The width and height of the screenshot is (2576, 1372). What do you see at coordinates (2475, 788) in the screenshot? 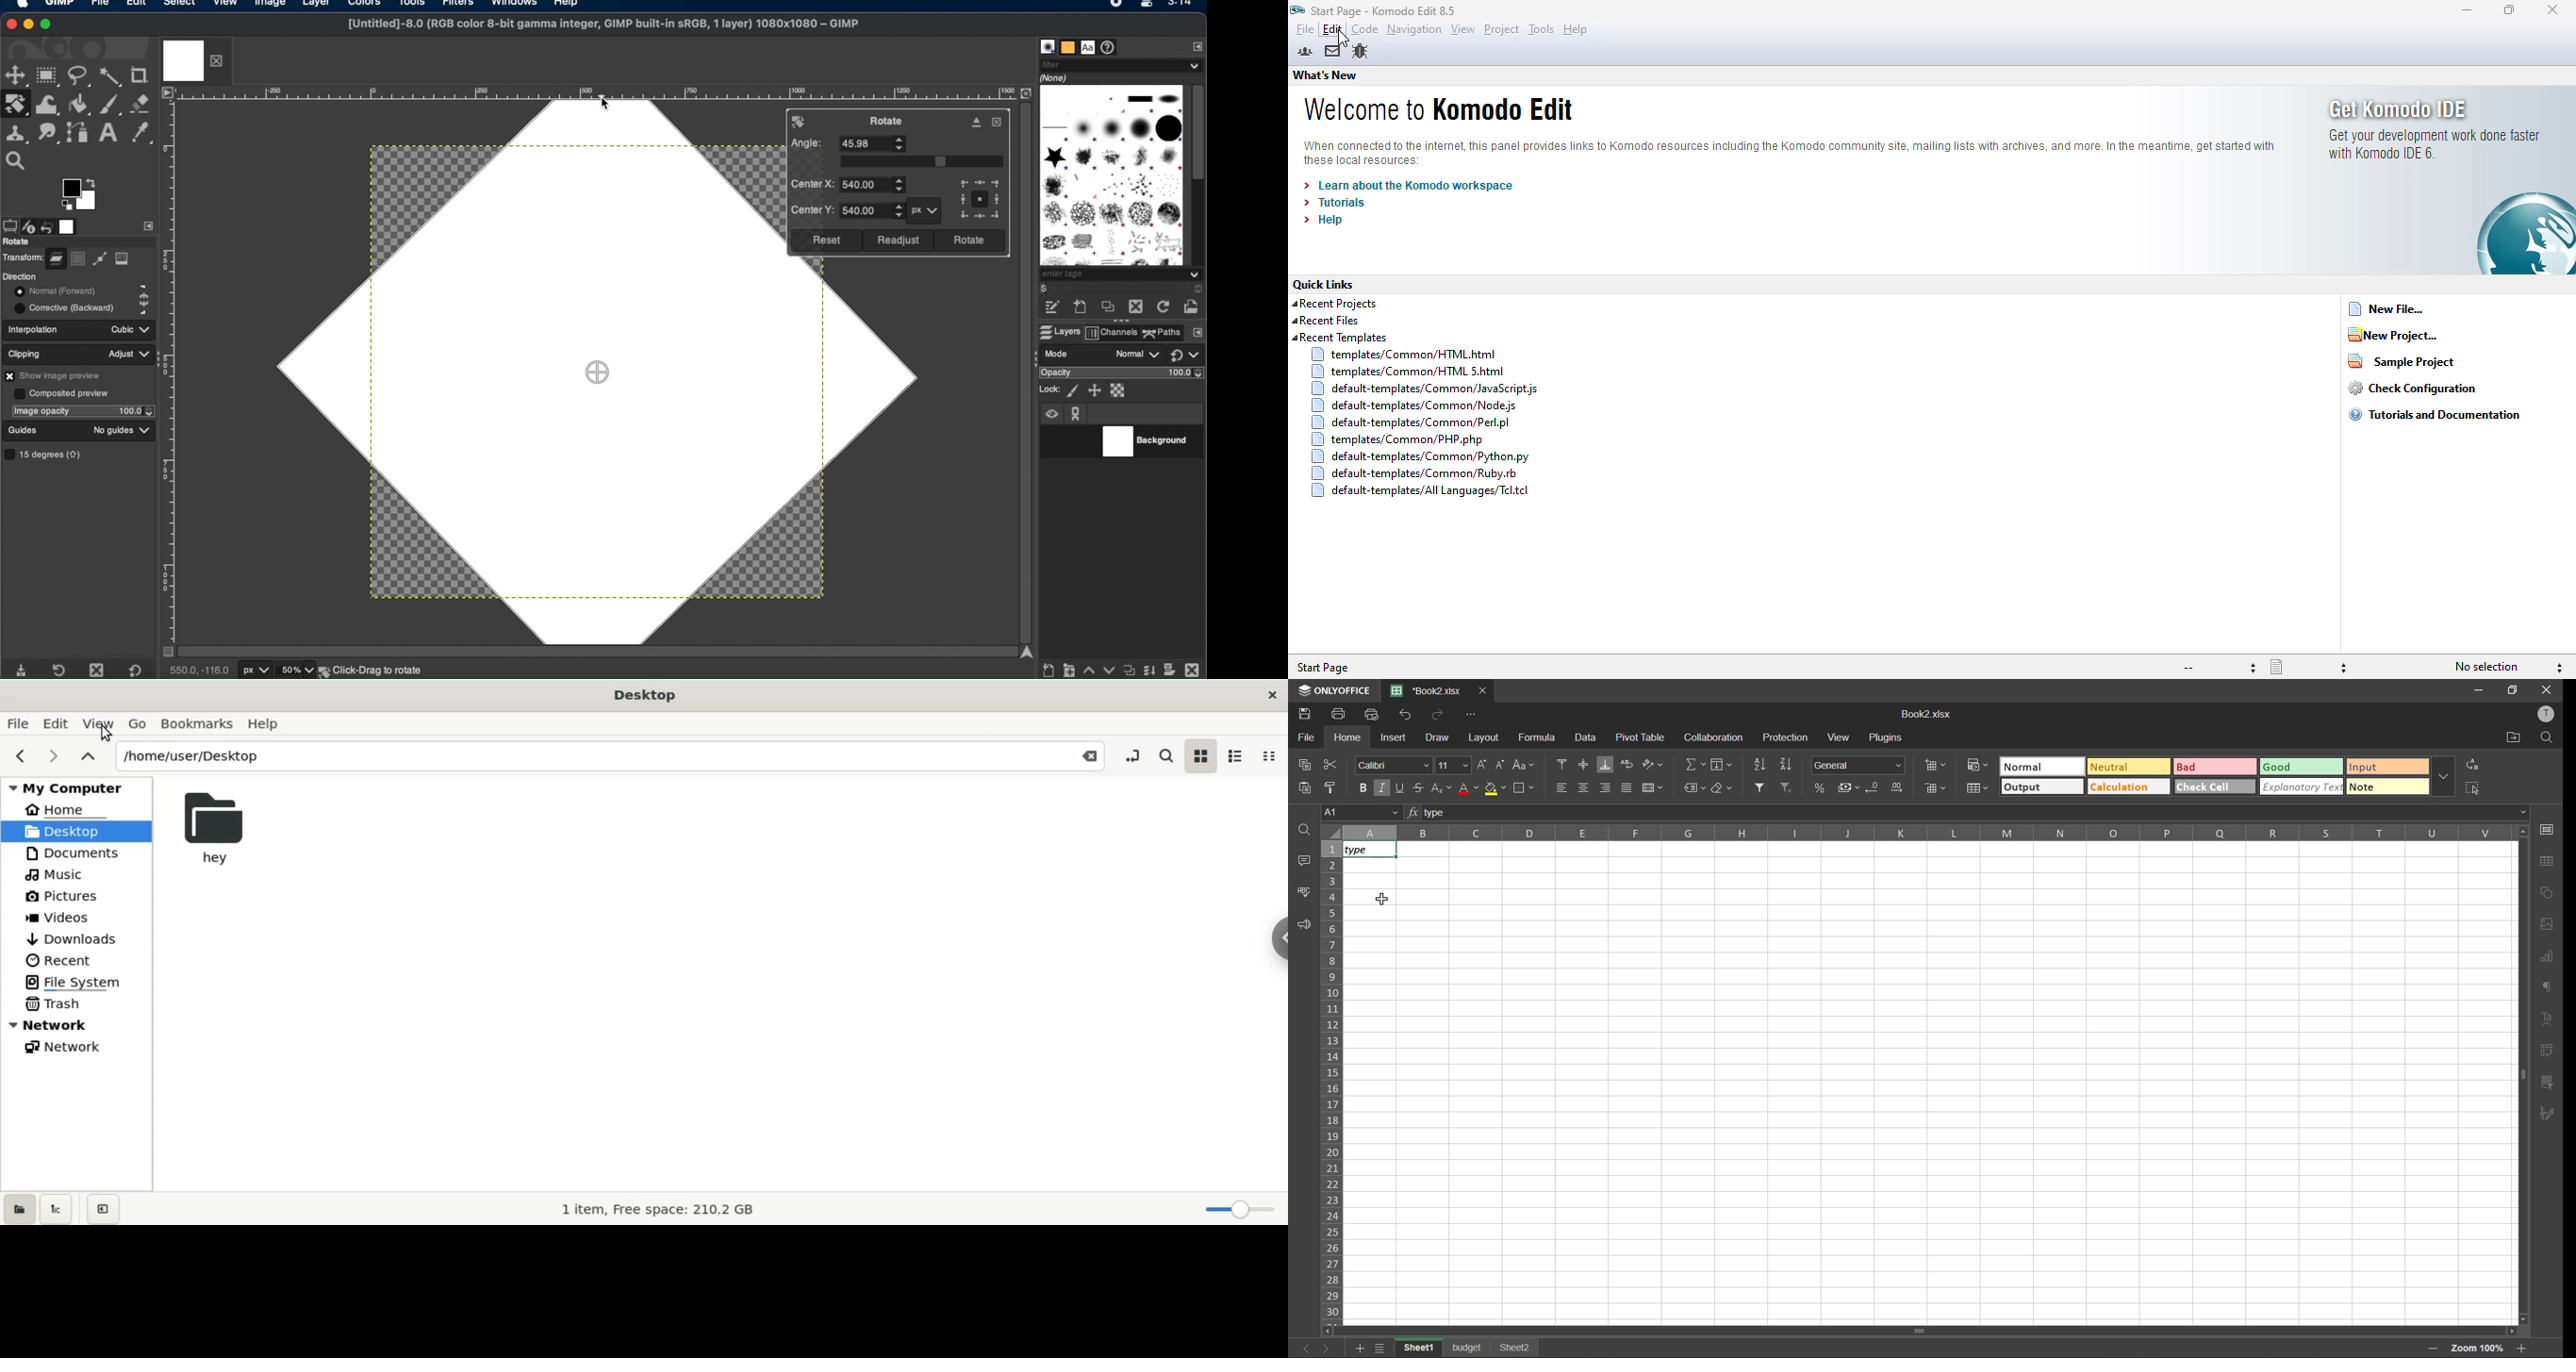
I see `select all` at bounding box center [2475, 788].